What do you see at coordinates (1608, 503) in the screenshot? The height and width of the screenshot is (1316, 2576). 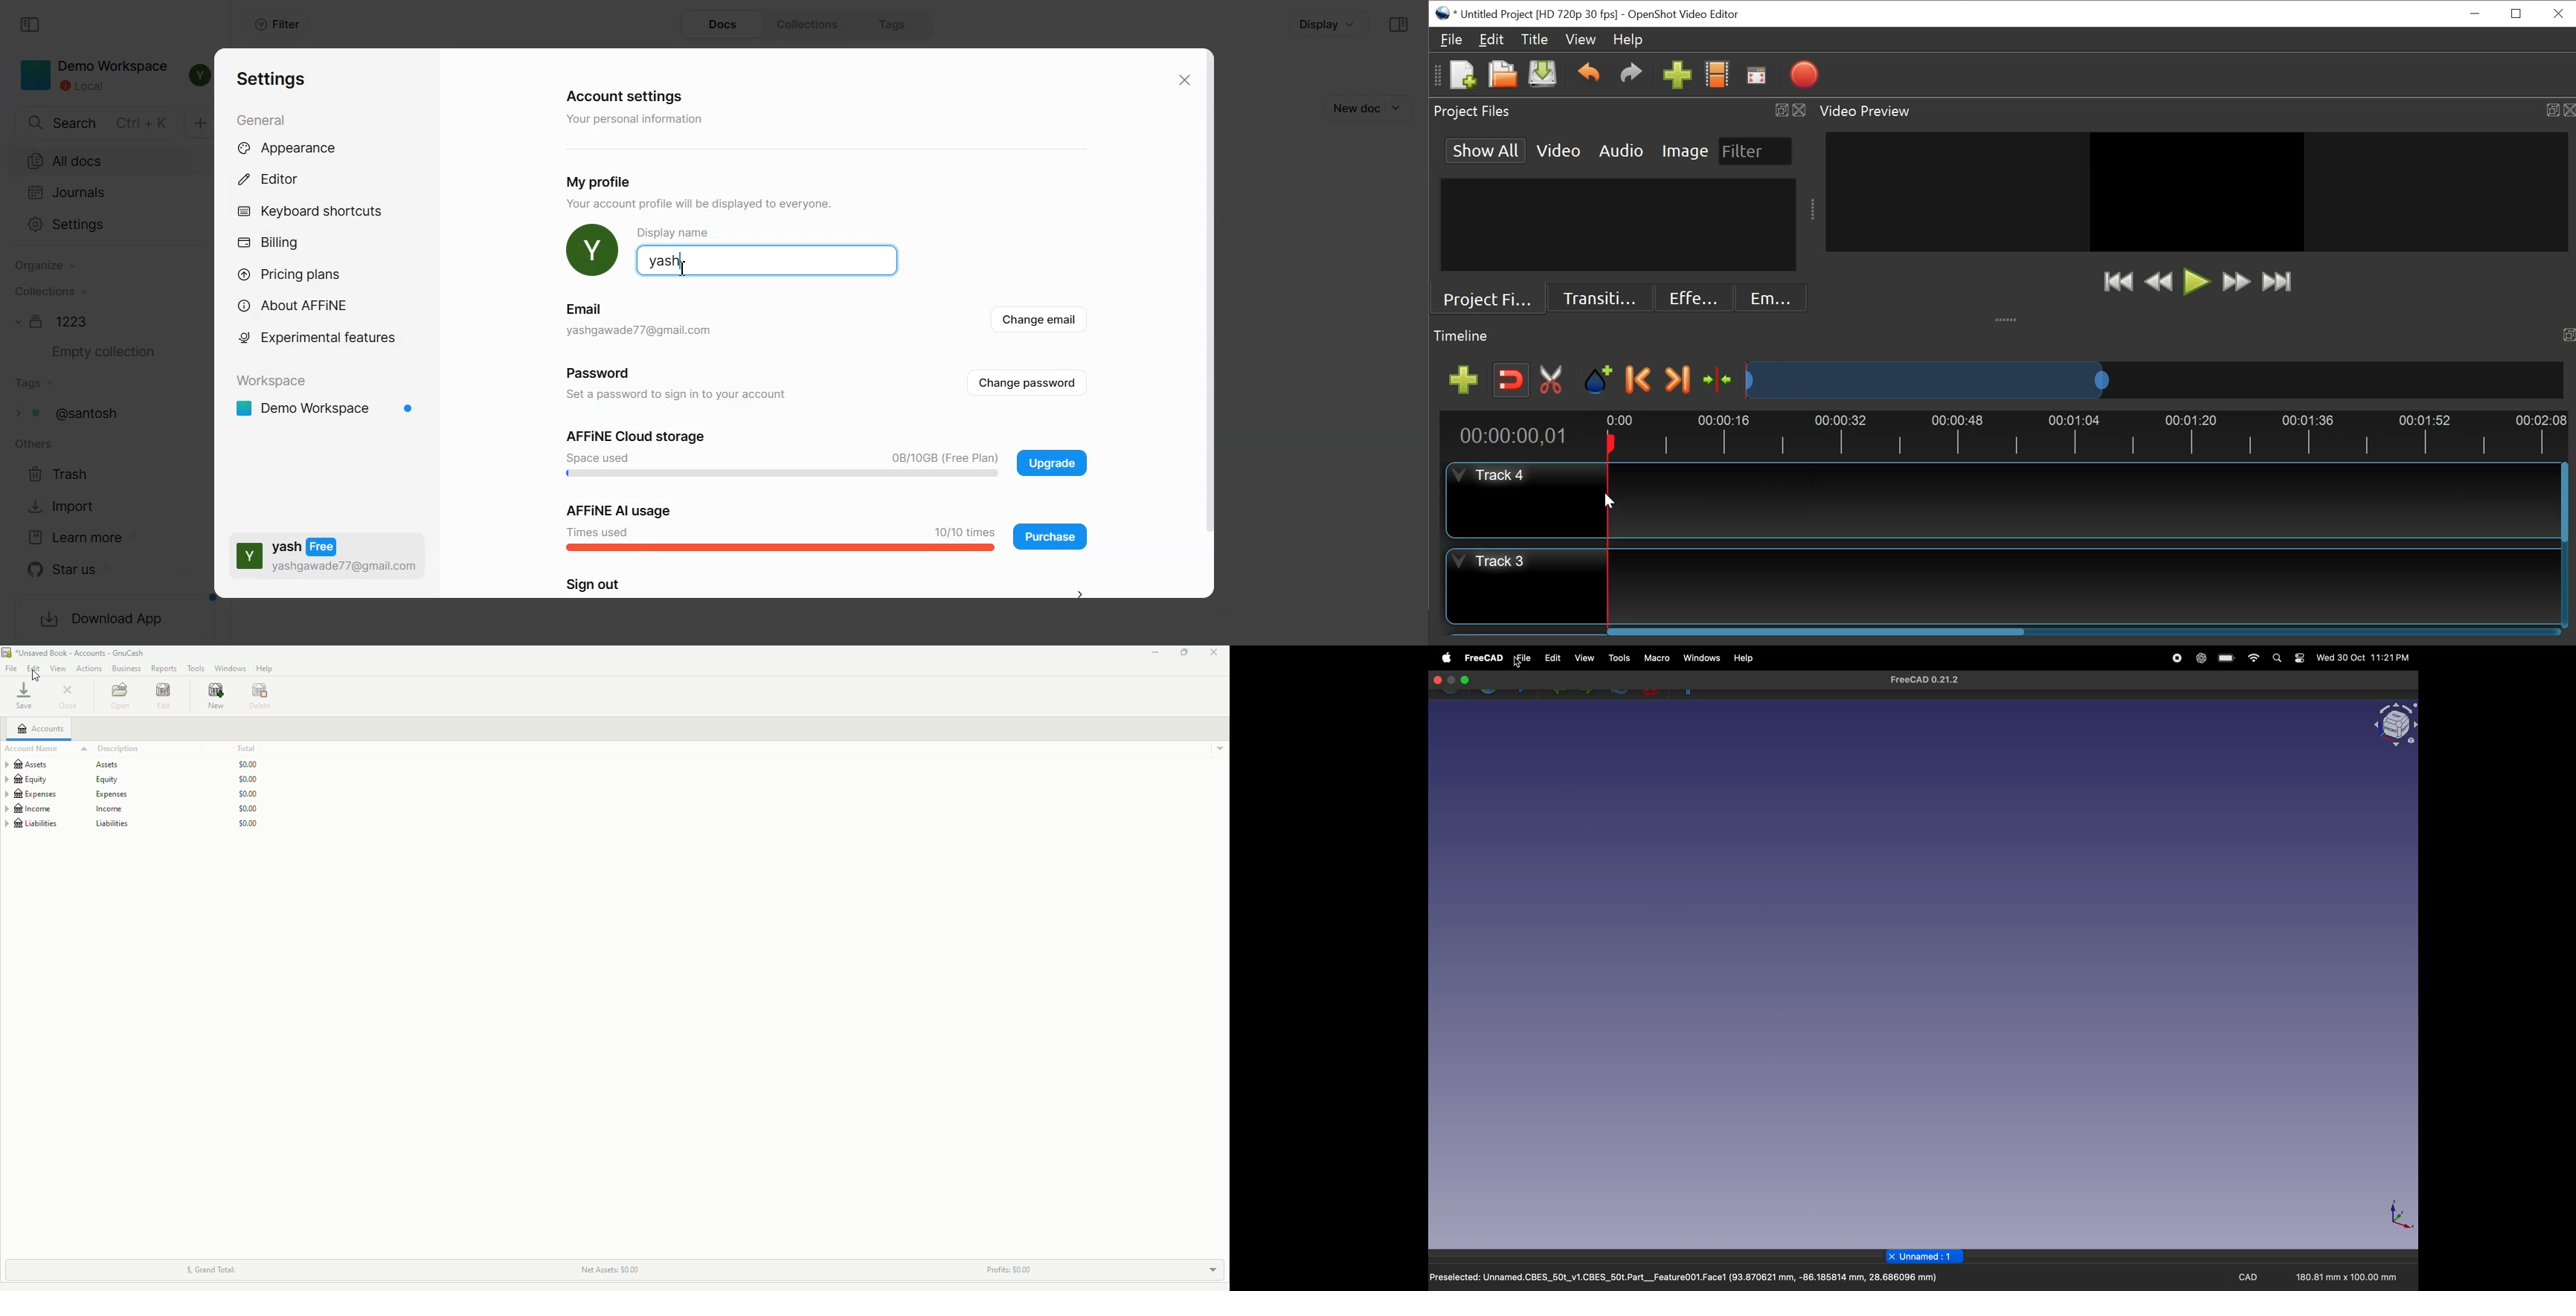 I see `Cursor` at bounding box center [1608, 503].